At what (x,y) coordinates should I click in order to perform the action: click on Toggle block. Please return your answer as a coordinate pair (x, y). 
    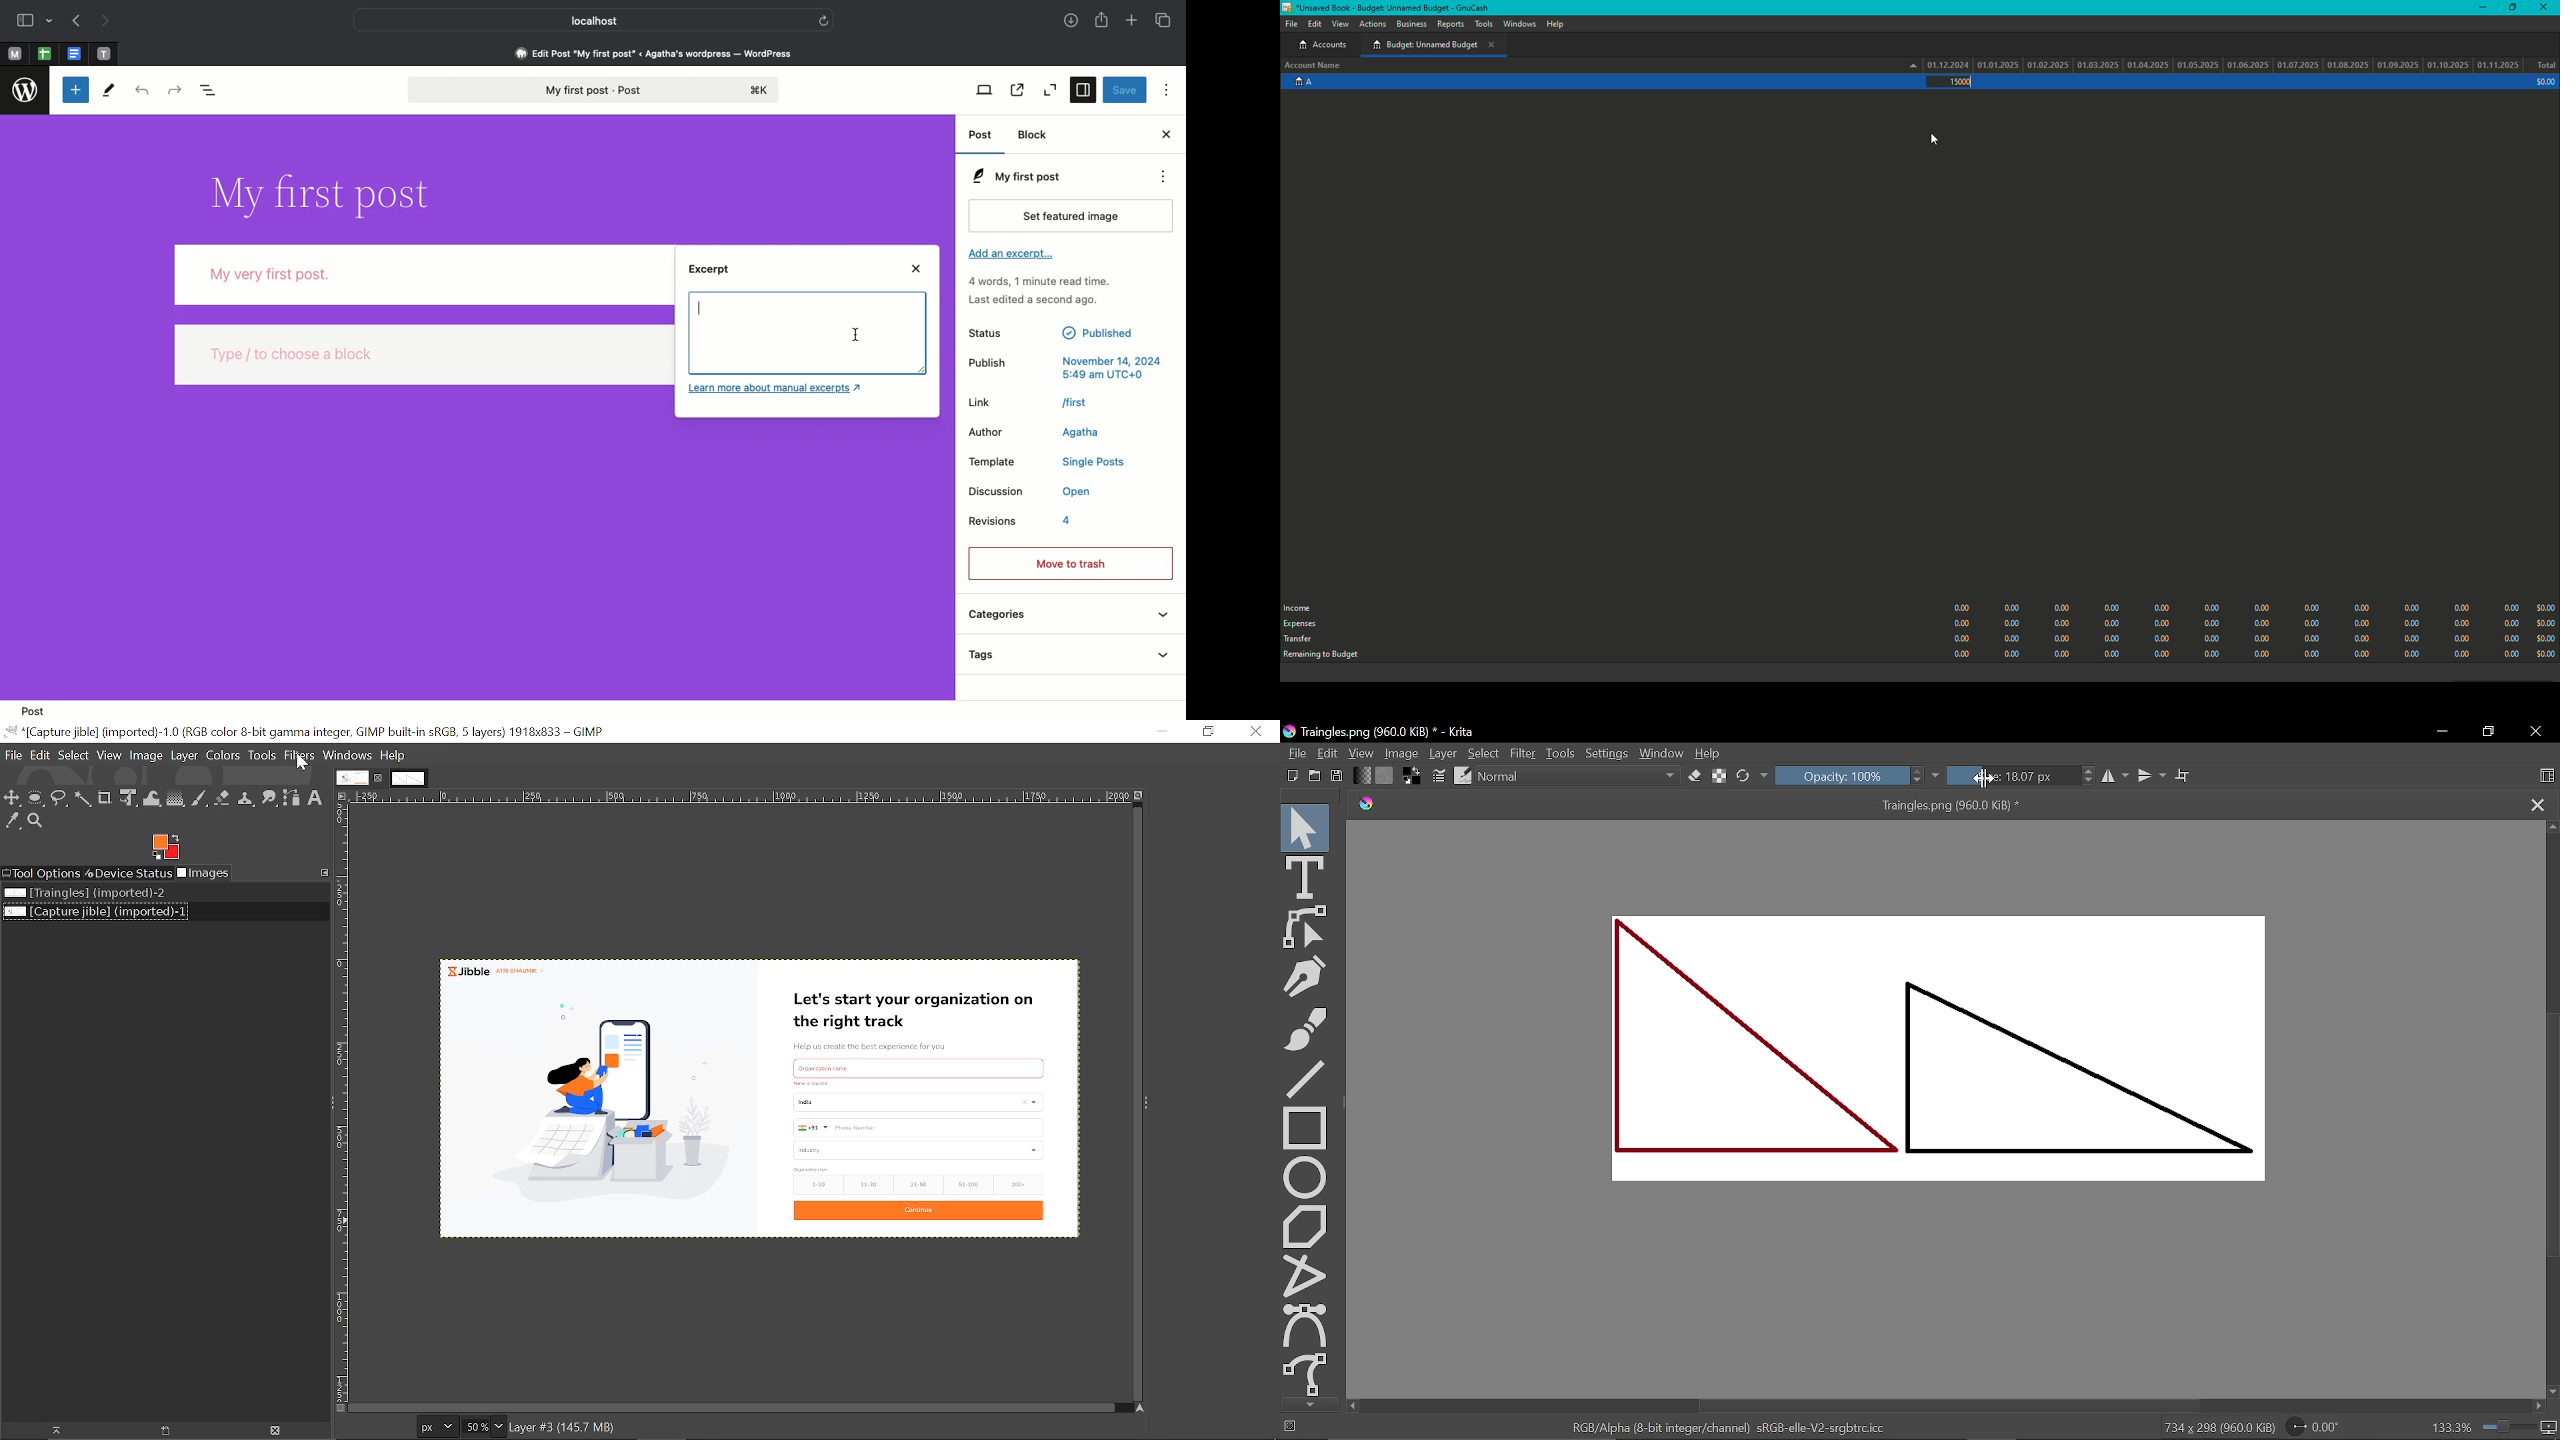
    Looking at the image, I should click on (73, 91).